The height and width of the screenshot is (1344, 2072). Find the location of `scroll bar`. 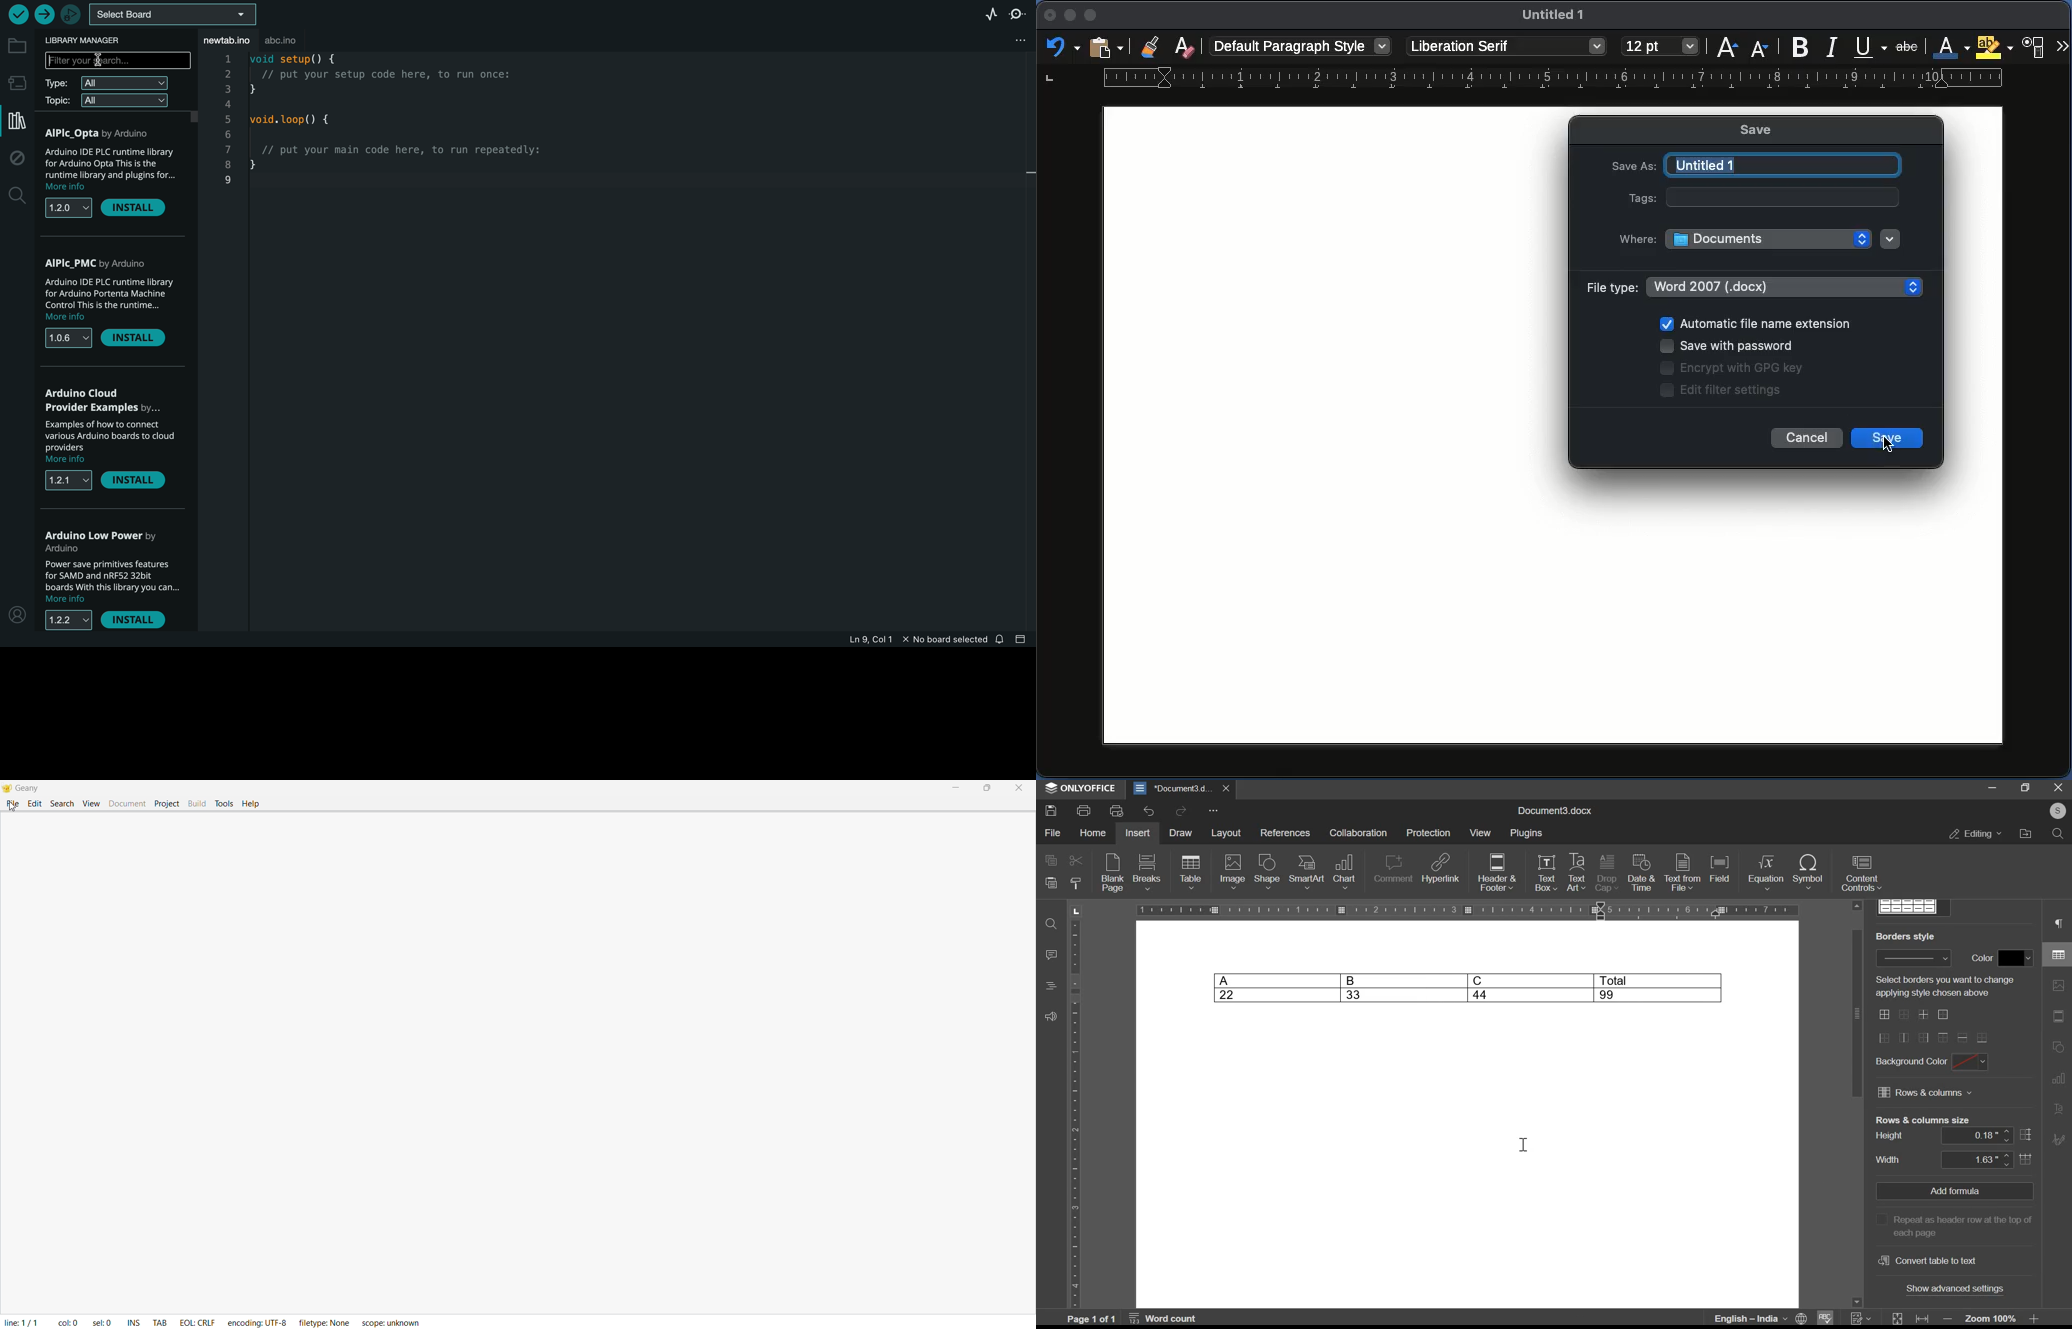

scroll bar is located at coordinates (1857, 1013).